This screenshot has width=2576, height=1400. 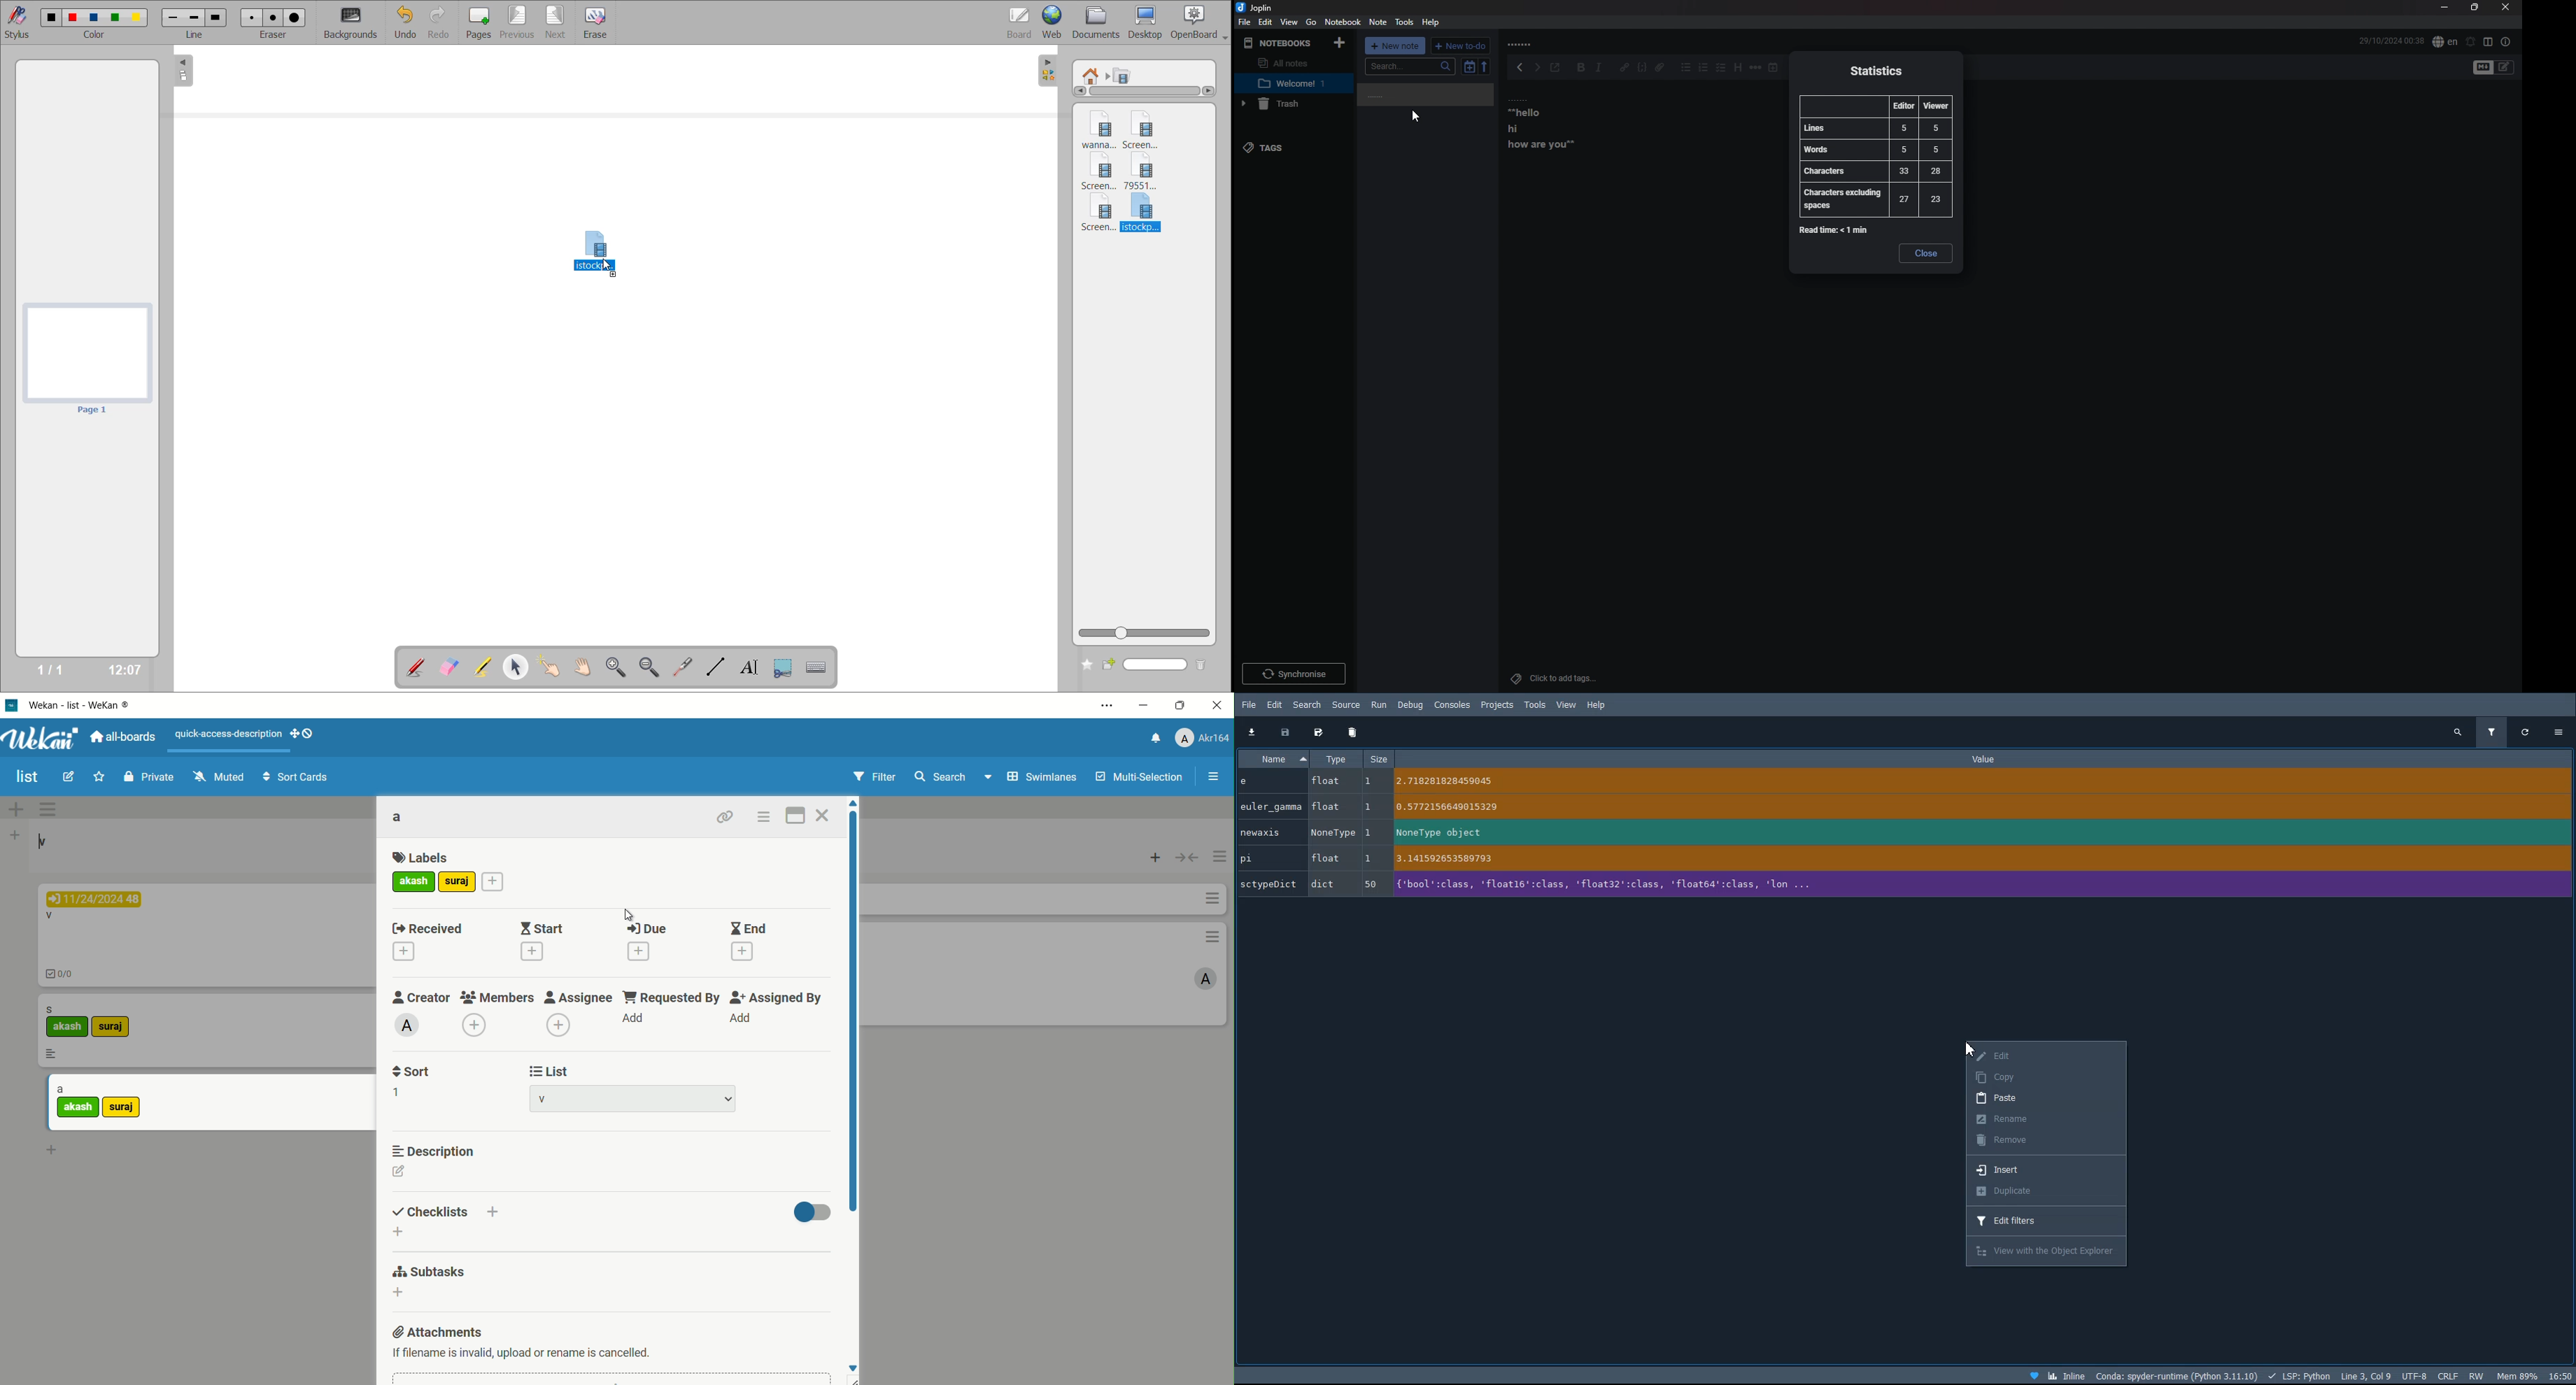 What do you see at coordinates (2301, 1377) in the screenshot?
I see `LSP: PYTHON` at bounding box center [2301, 1377].